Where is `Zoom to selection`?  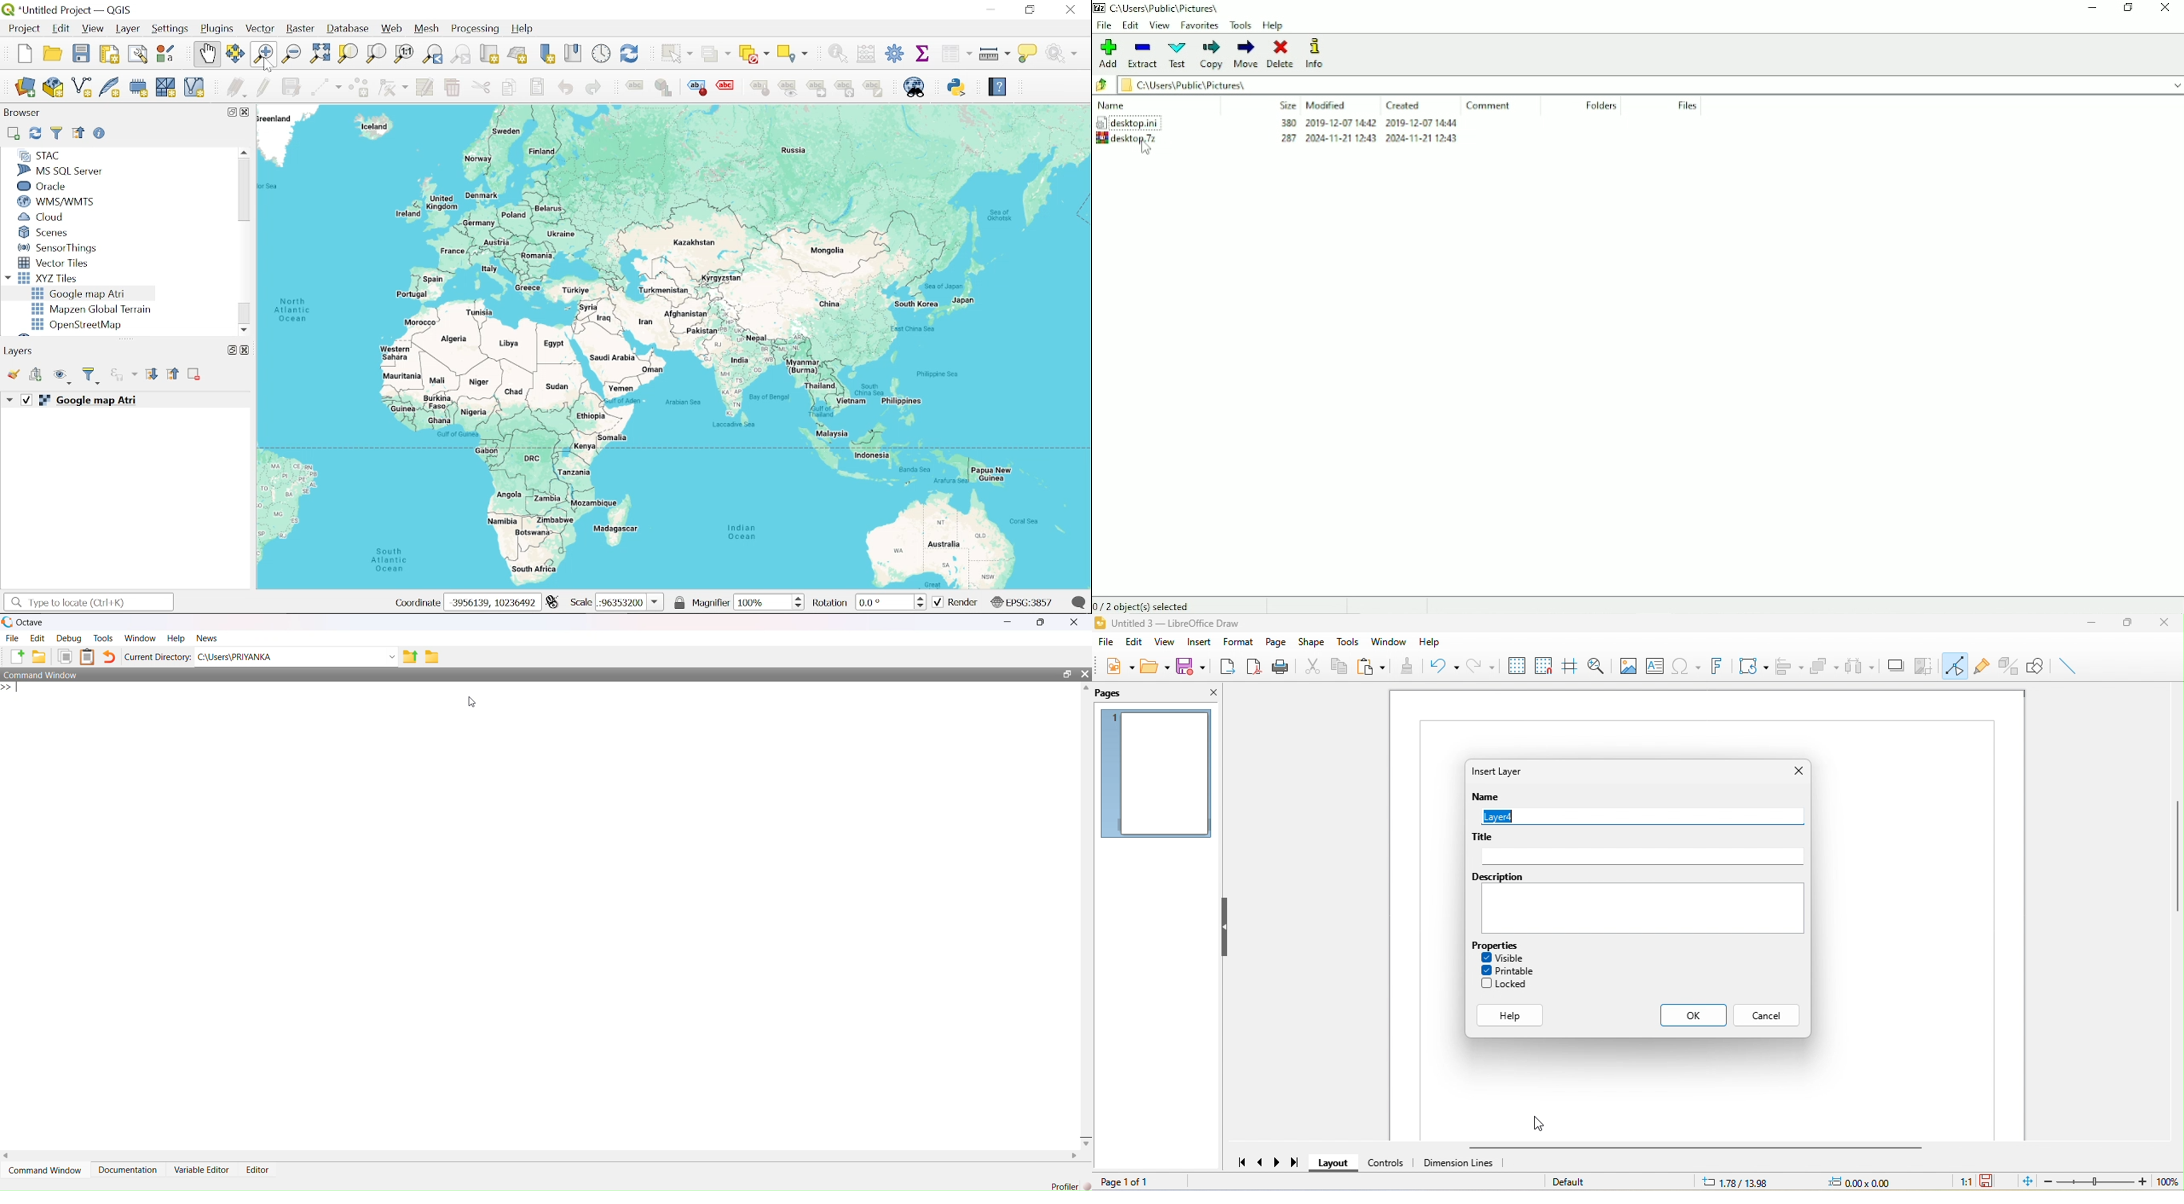
Zoom to selection is located at coordinates (347, 53).